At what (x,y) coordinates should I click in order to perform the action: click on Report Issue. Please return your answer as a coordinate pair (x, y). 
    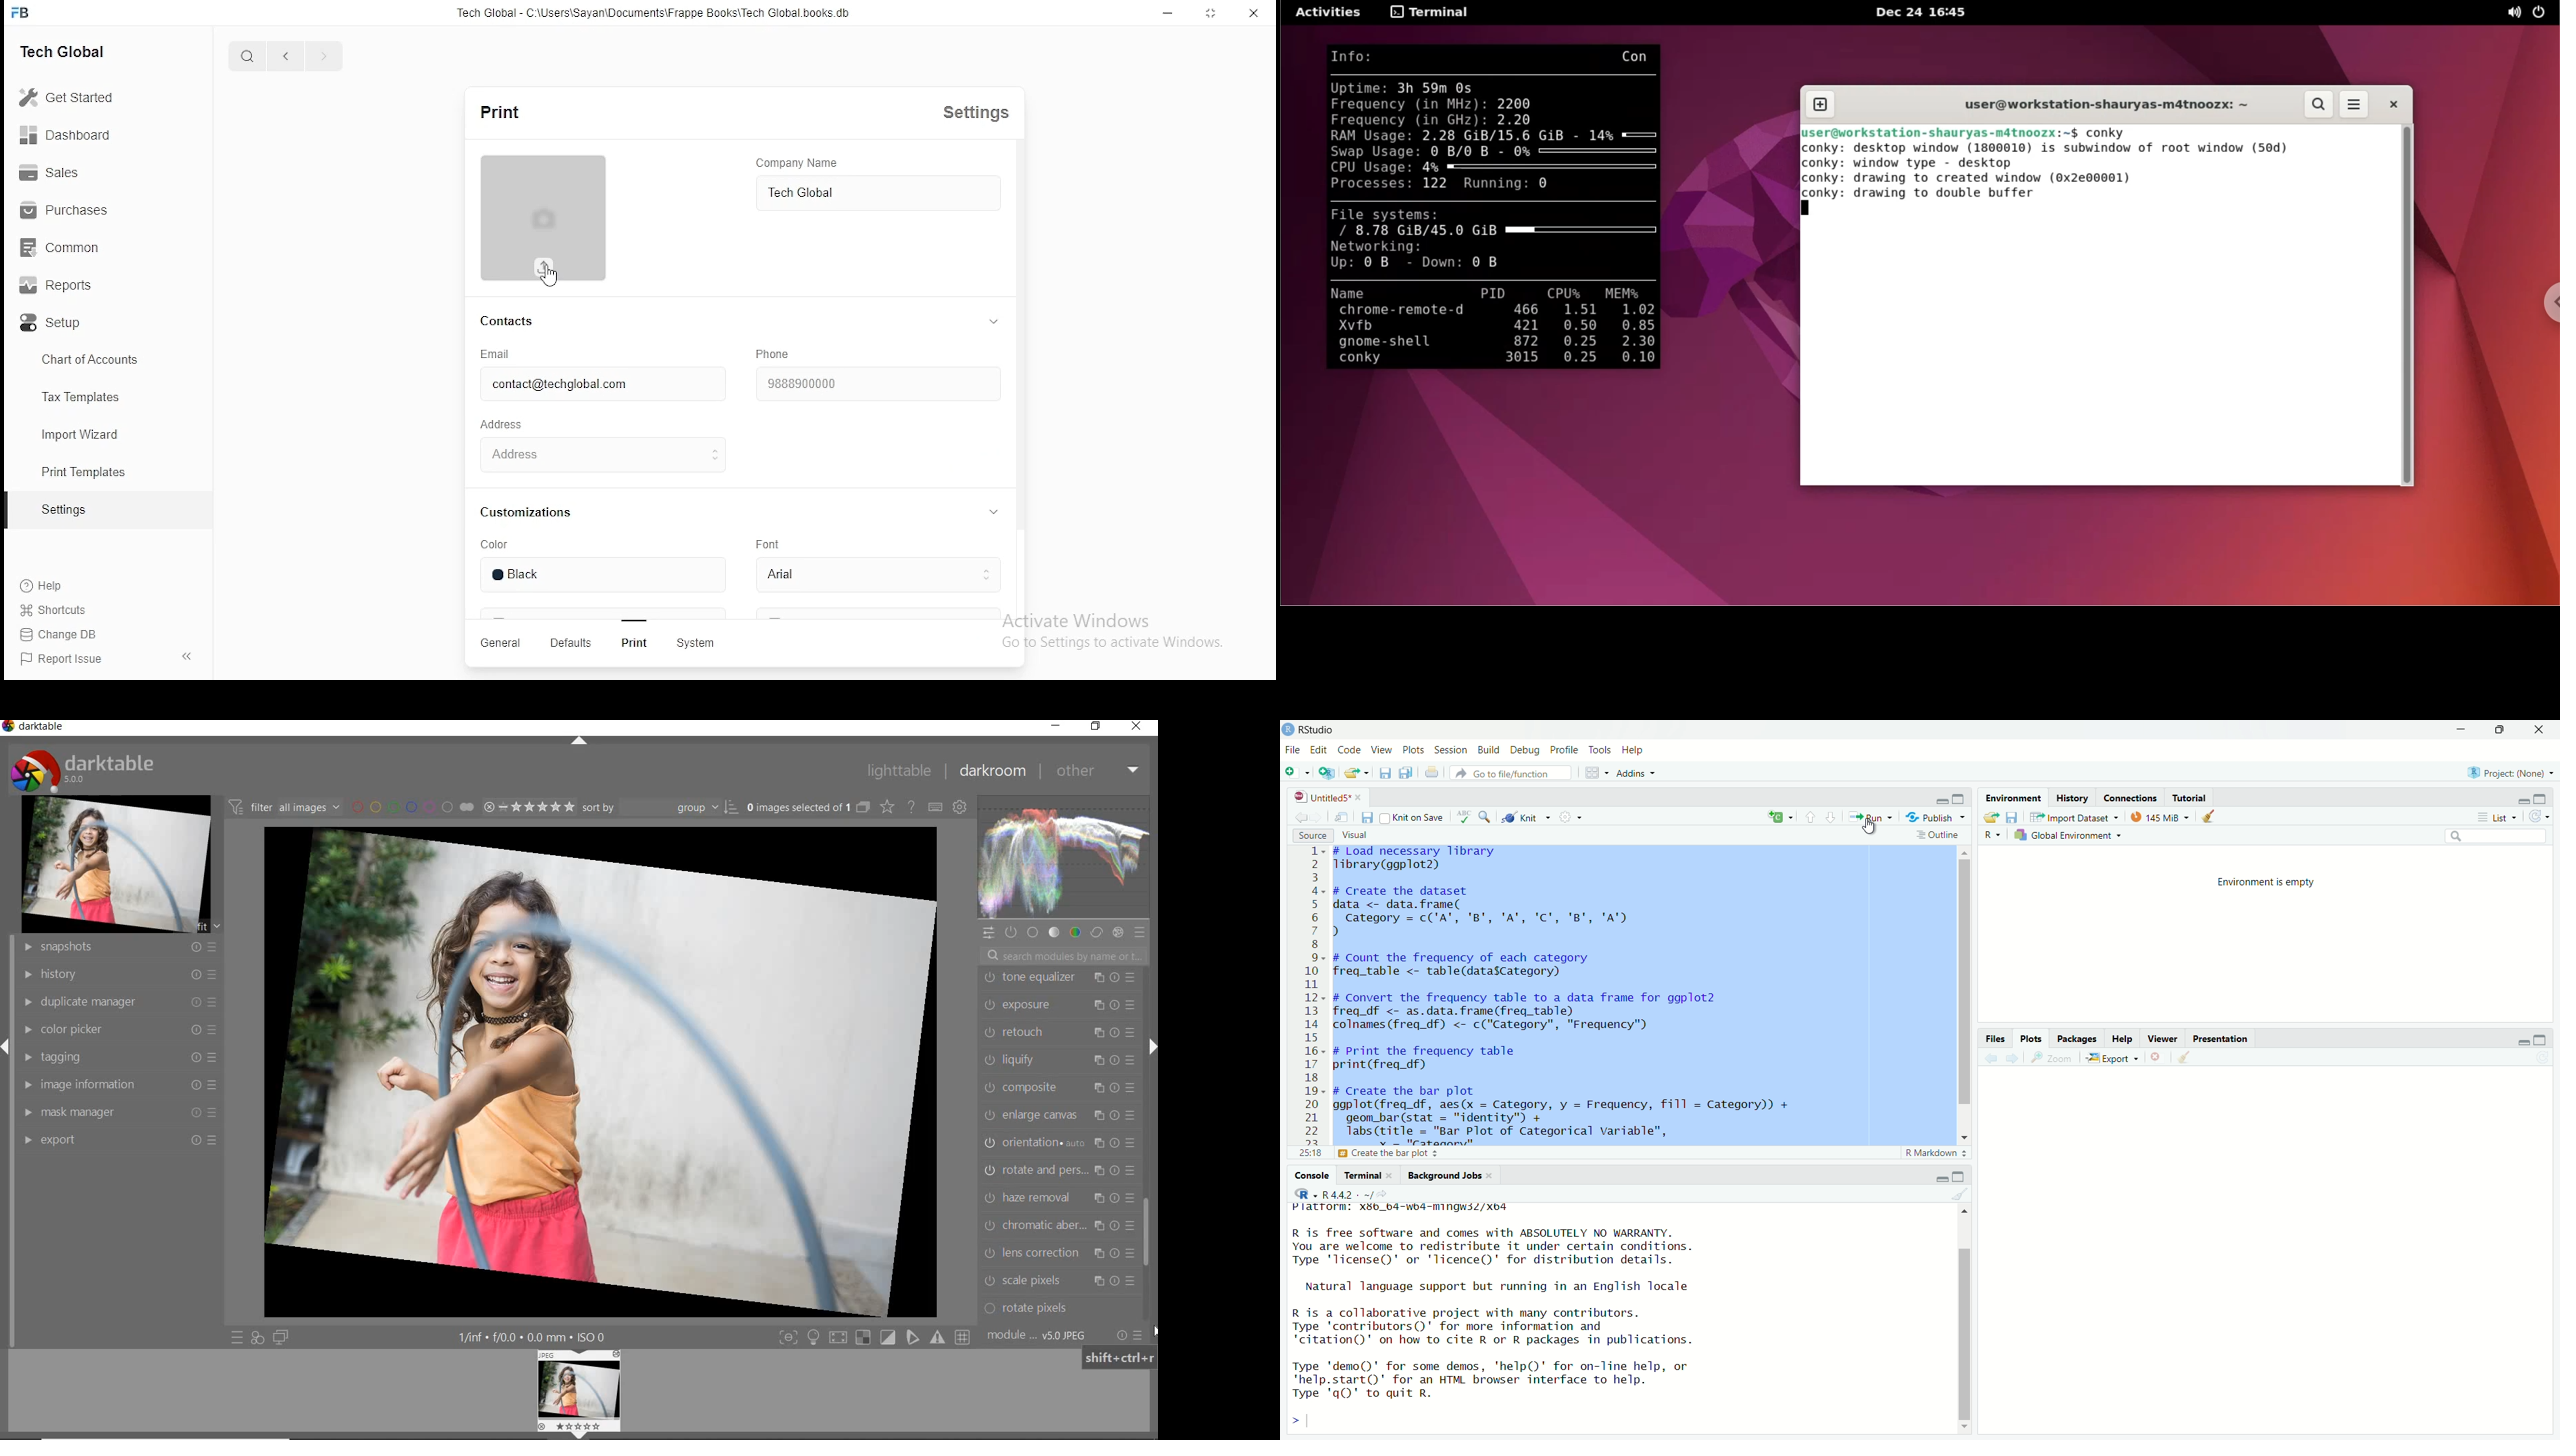
    Looking at the image, I should click on (63, 662).